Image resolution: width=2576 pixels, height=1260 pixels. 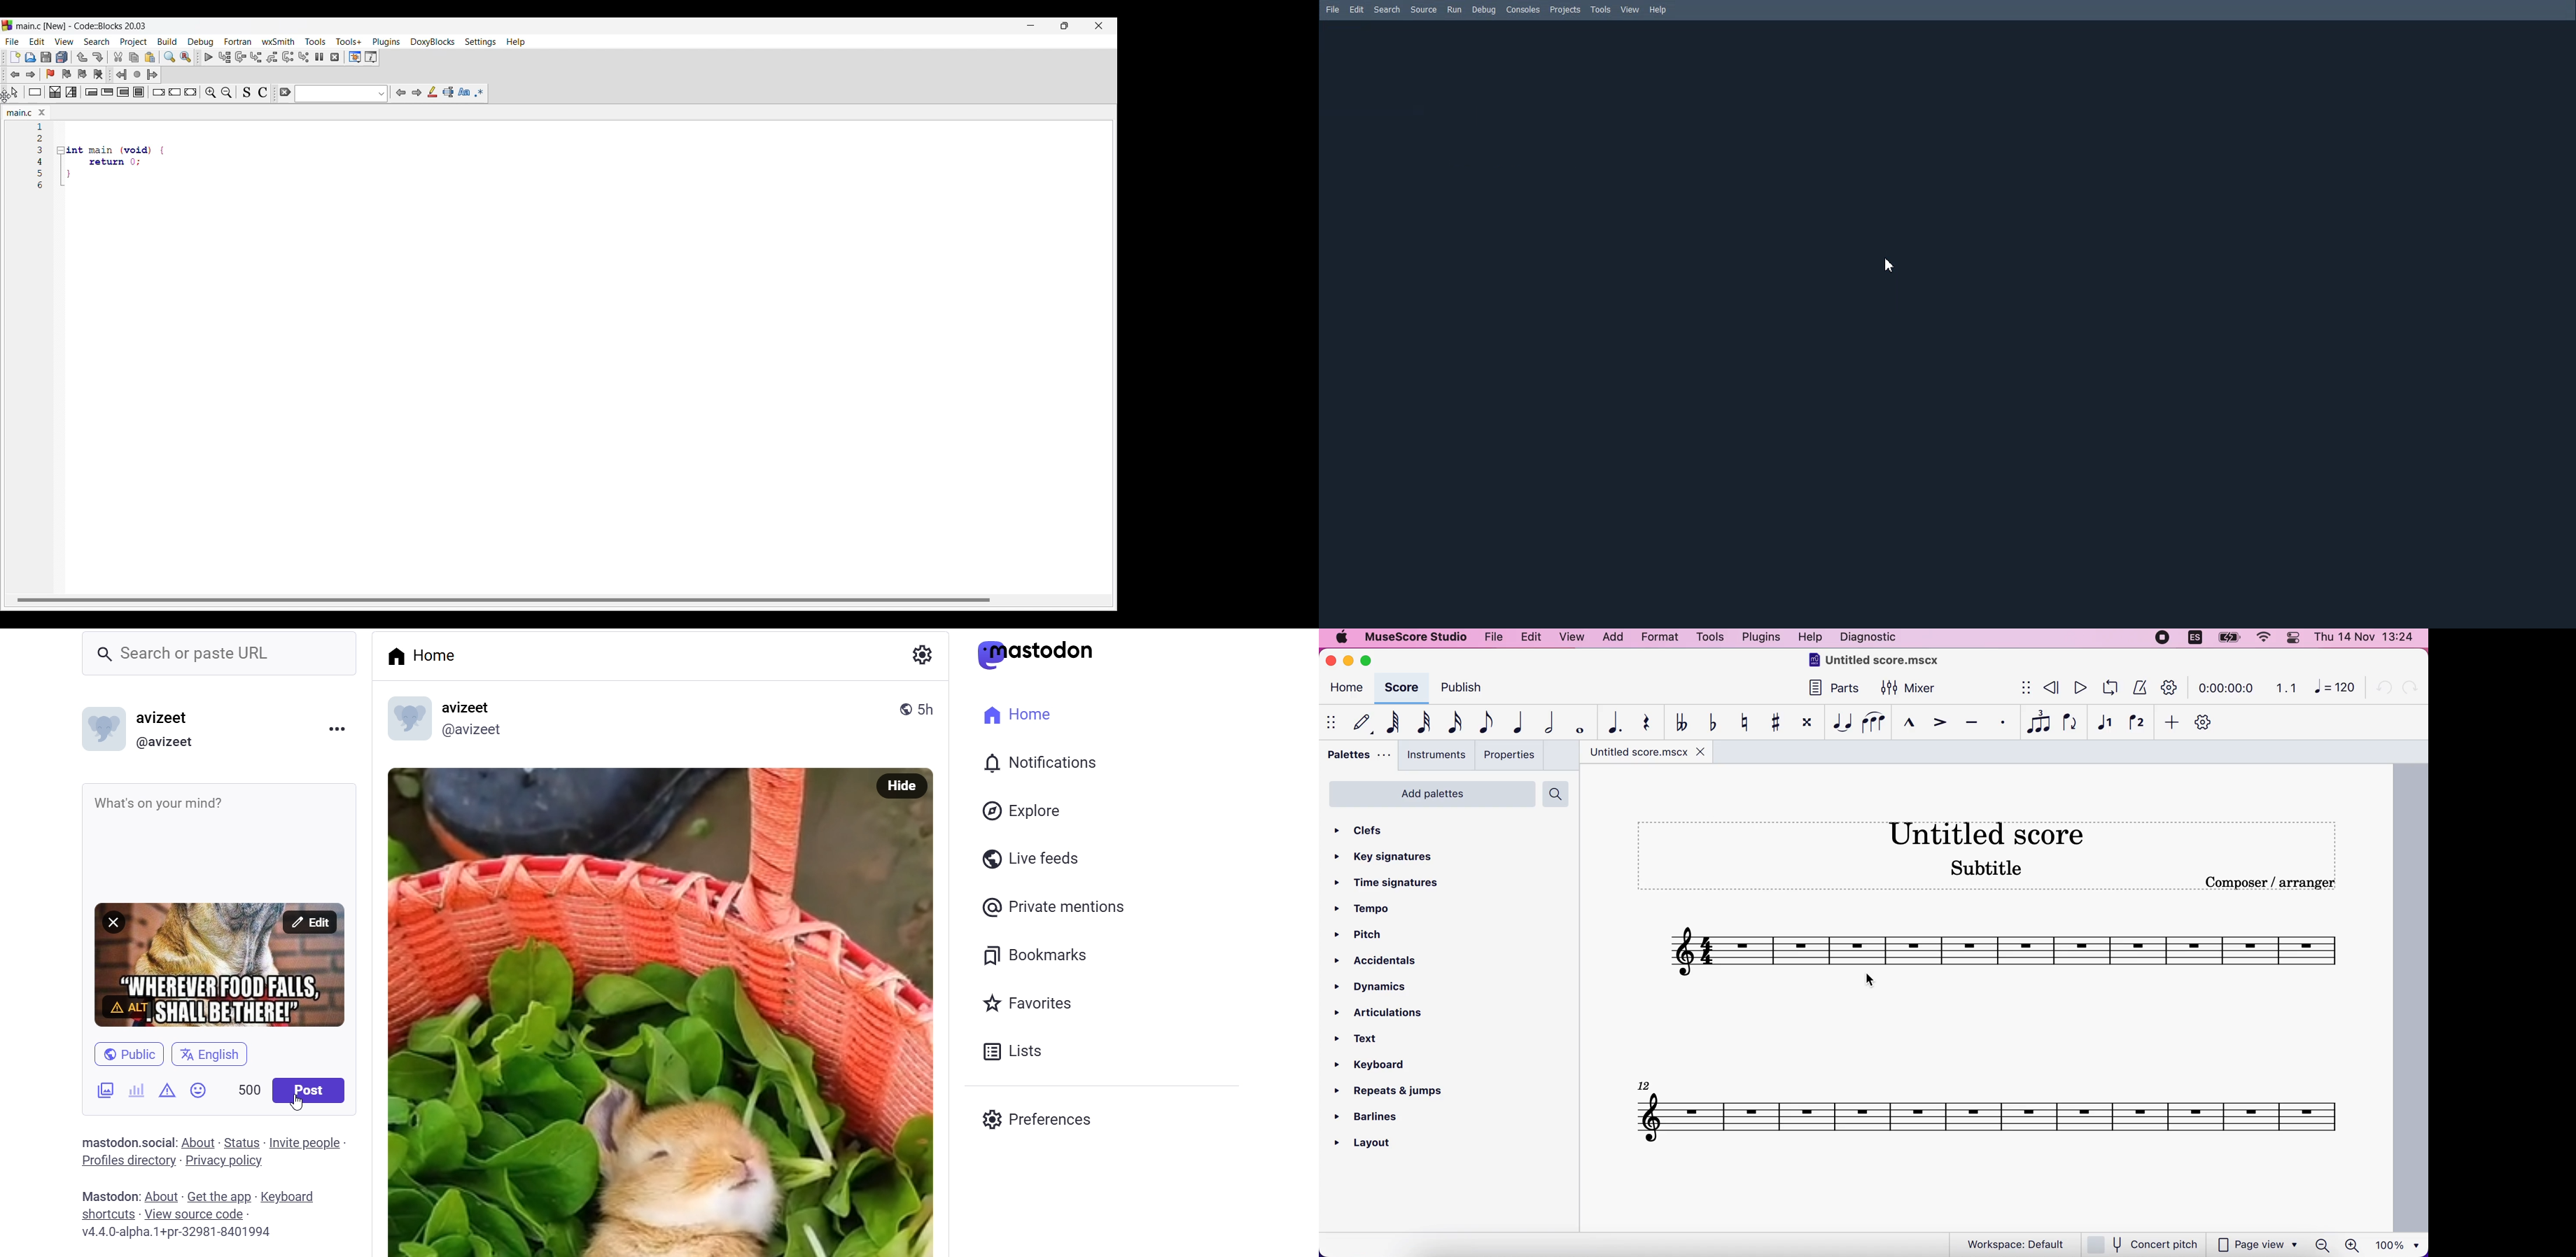 I want to click on social, so click(x=158, y=1143).